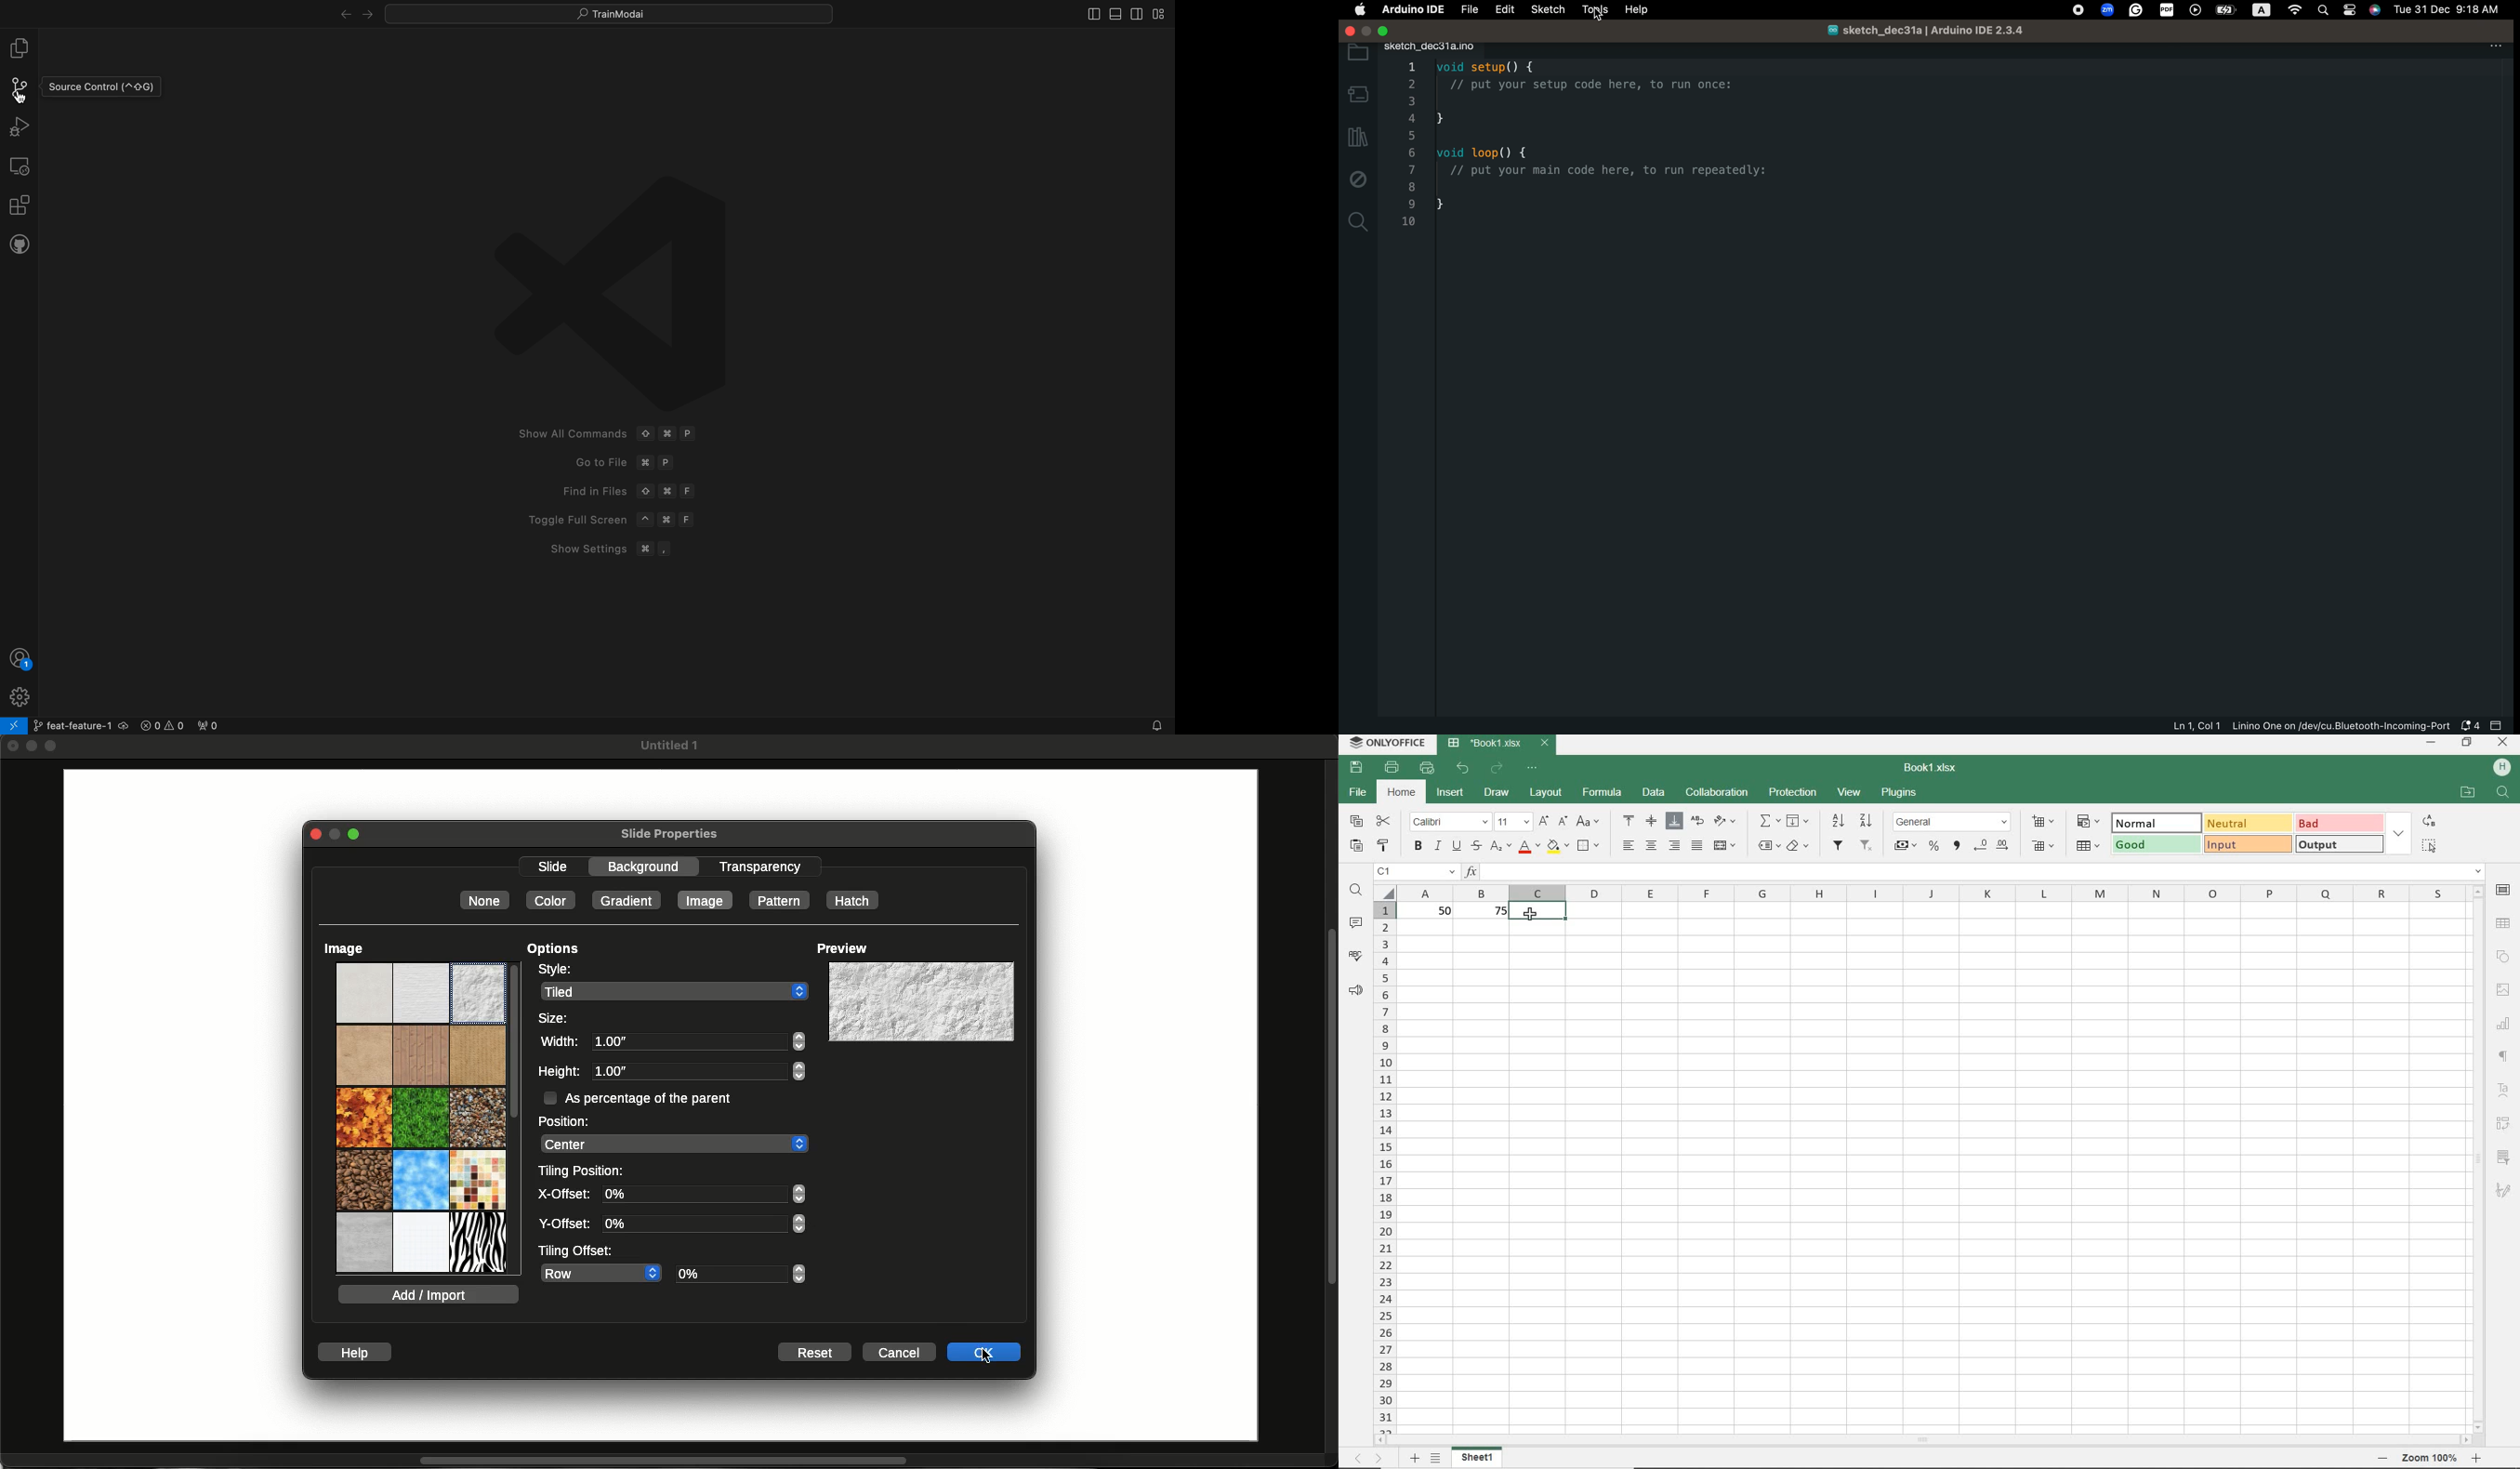 This screenshot has width=2520, height=1484. Describe the element at coordinates (2504, 924) in the screenshot. I see `table` at that location.